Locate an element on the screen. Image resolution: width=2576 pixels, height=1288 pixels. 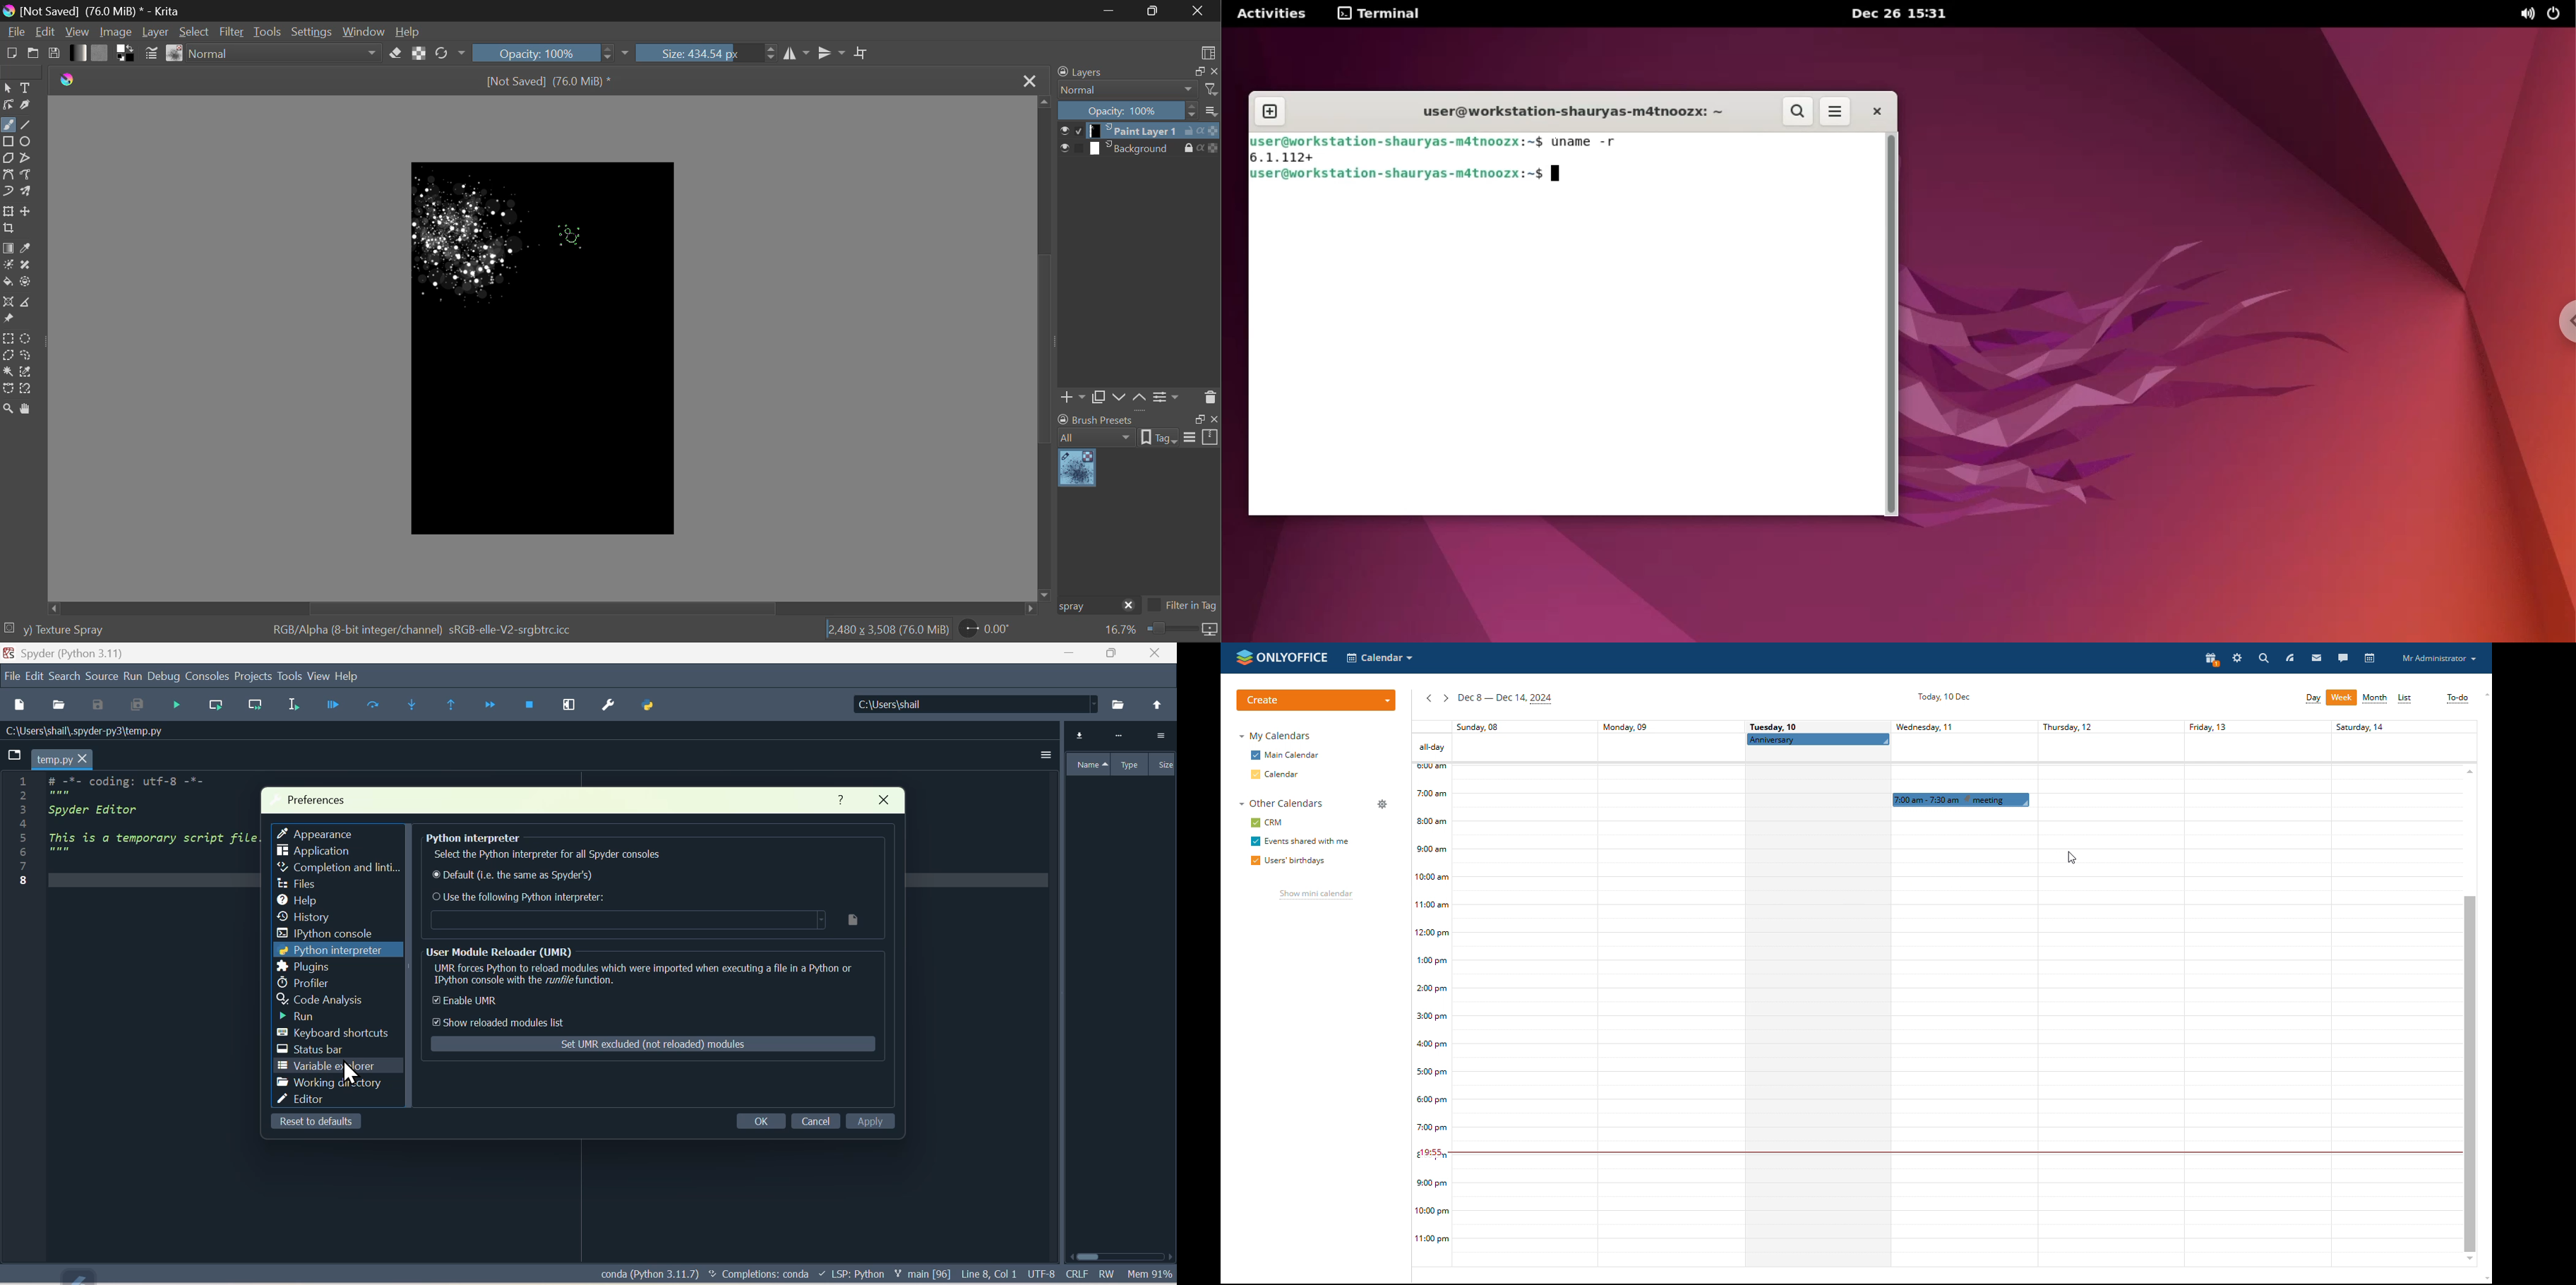
Fill is located at coordinates (8, 282).